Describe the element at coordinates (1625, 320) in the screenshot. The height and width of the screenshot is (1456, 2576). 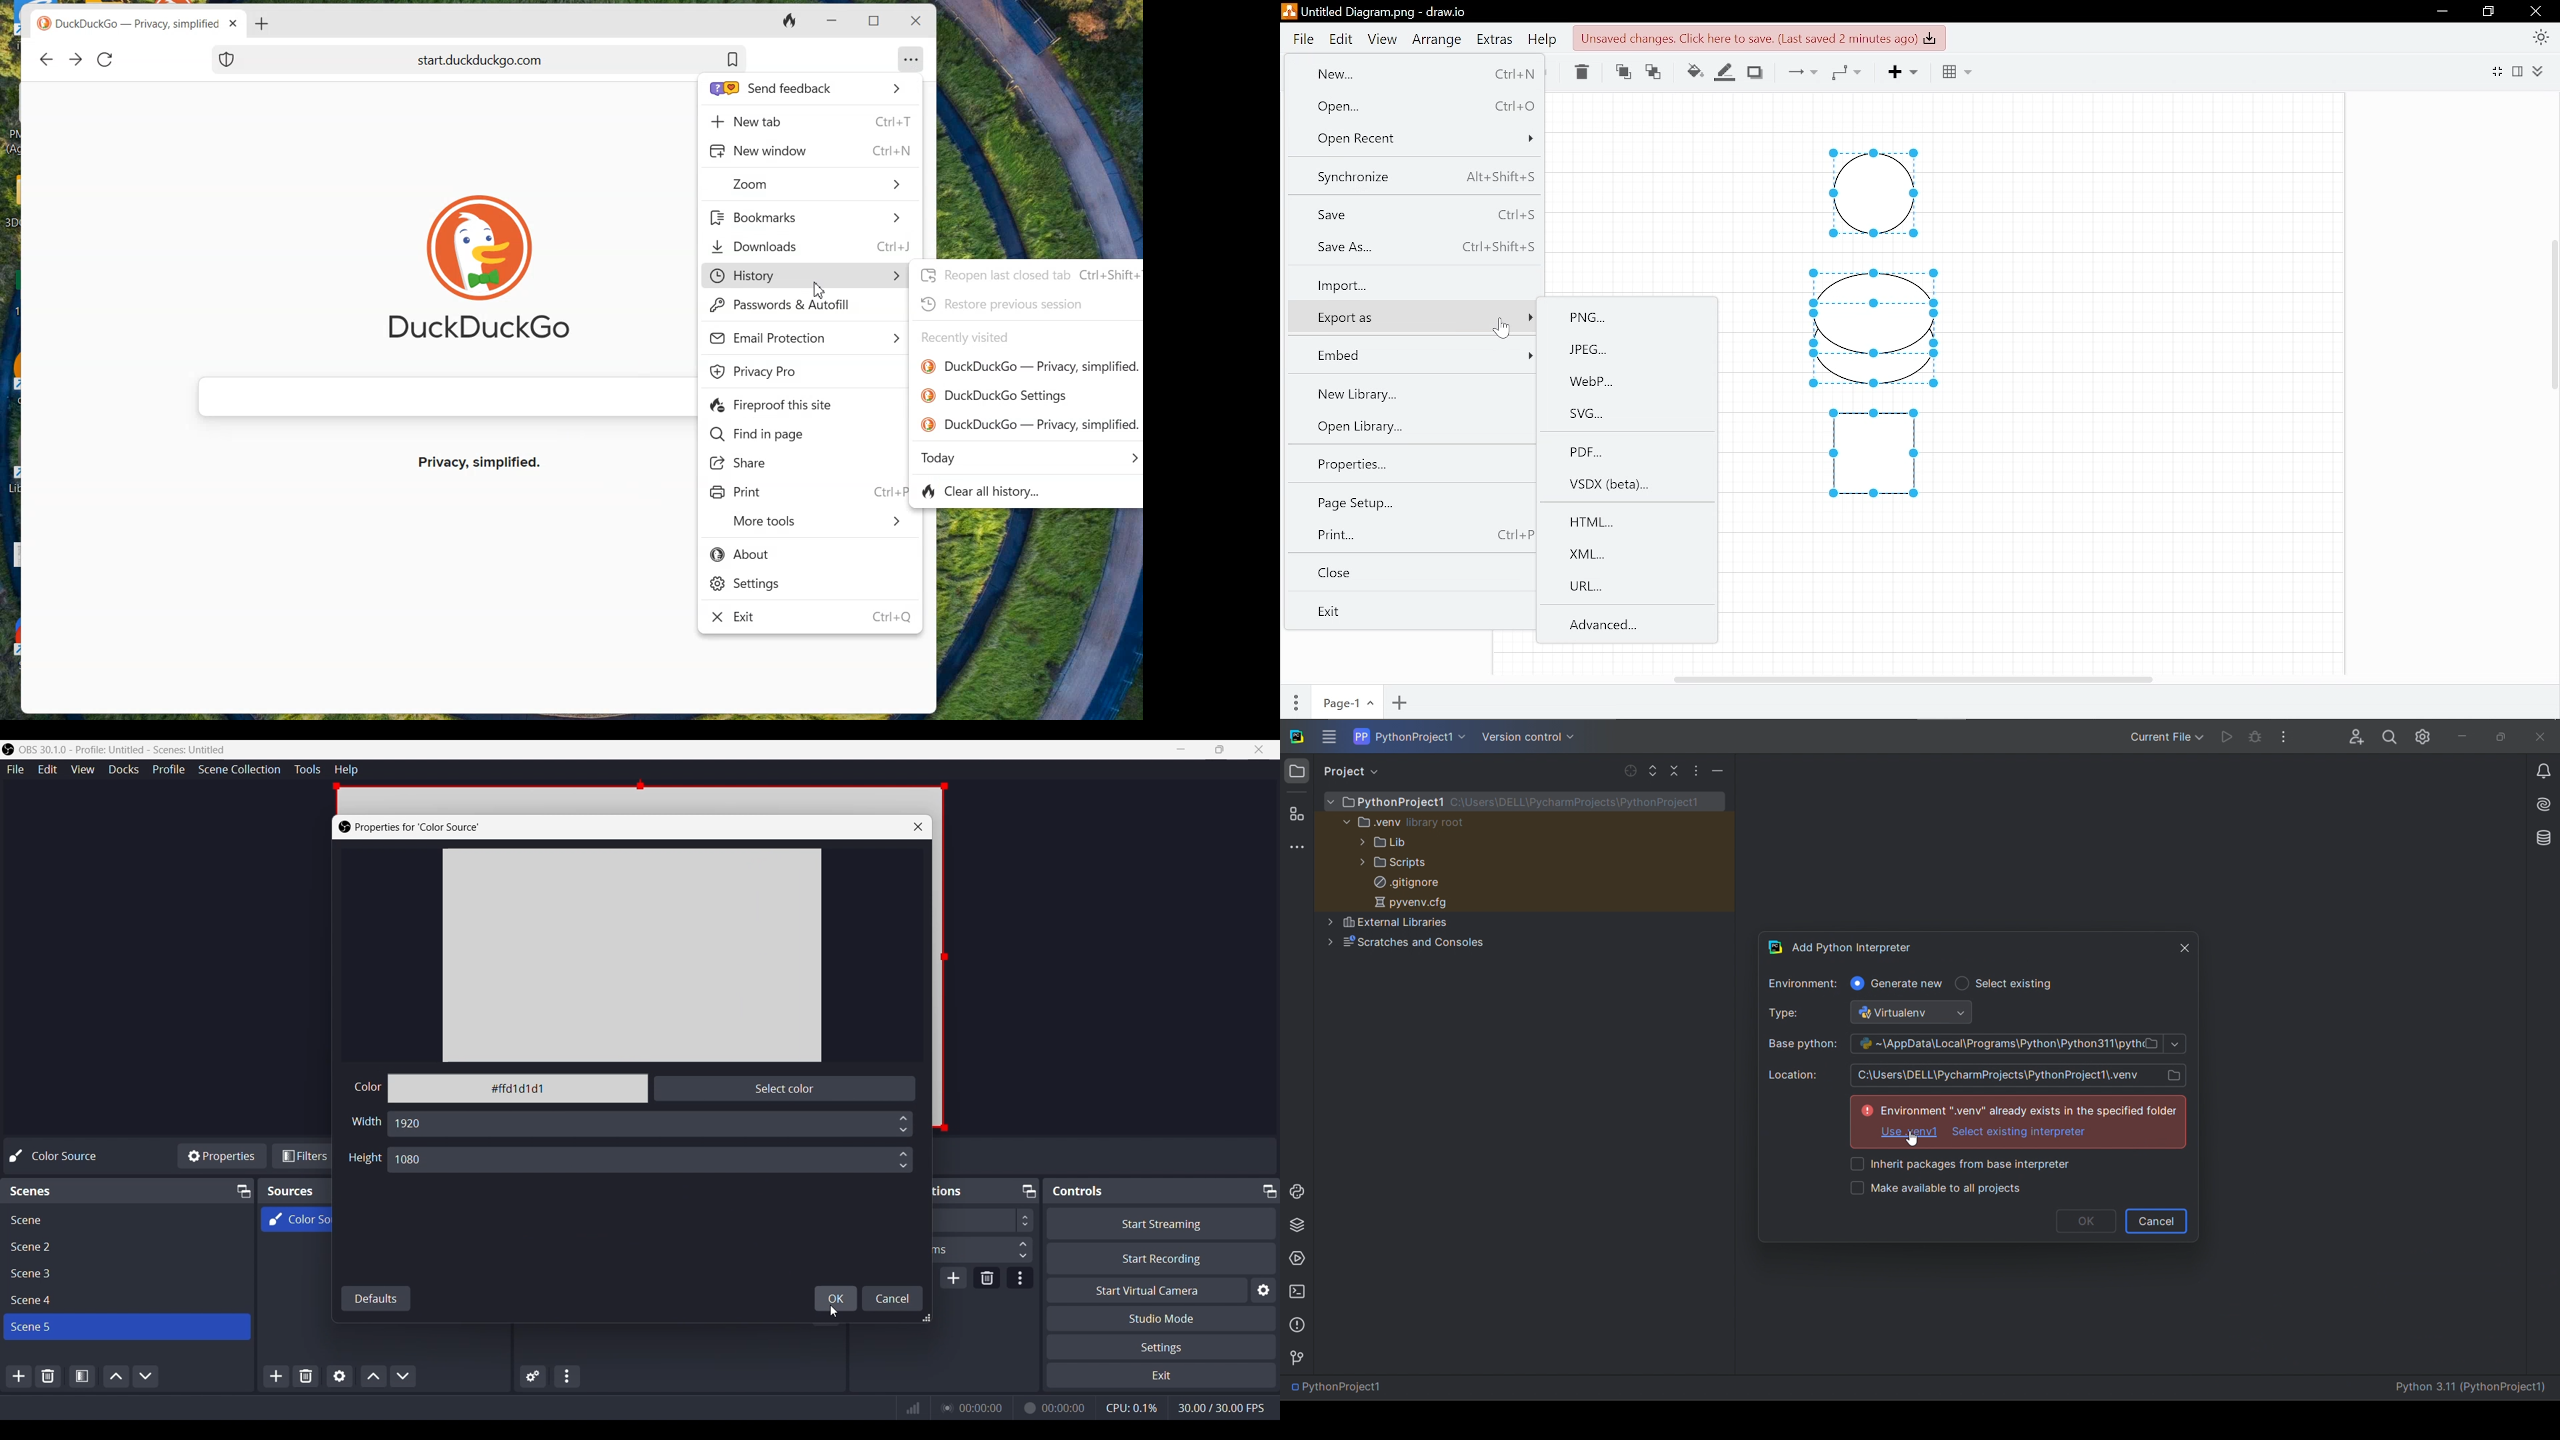
I see `PNG` at that location.